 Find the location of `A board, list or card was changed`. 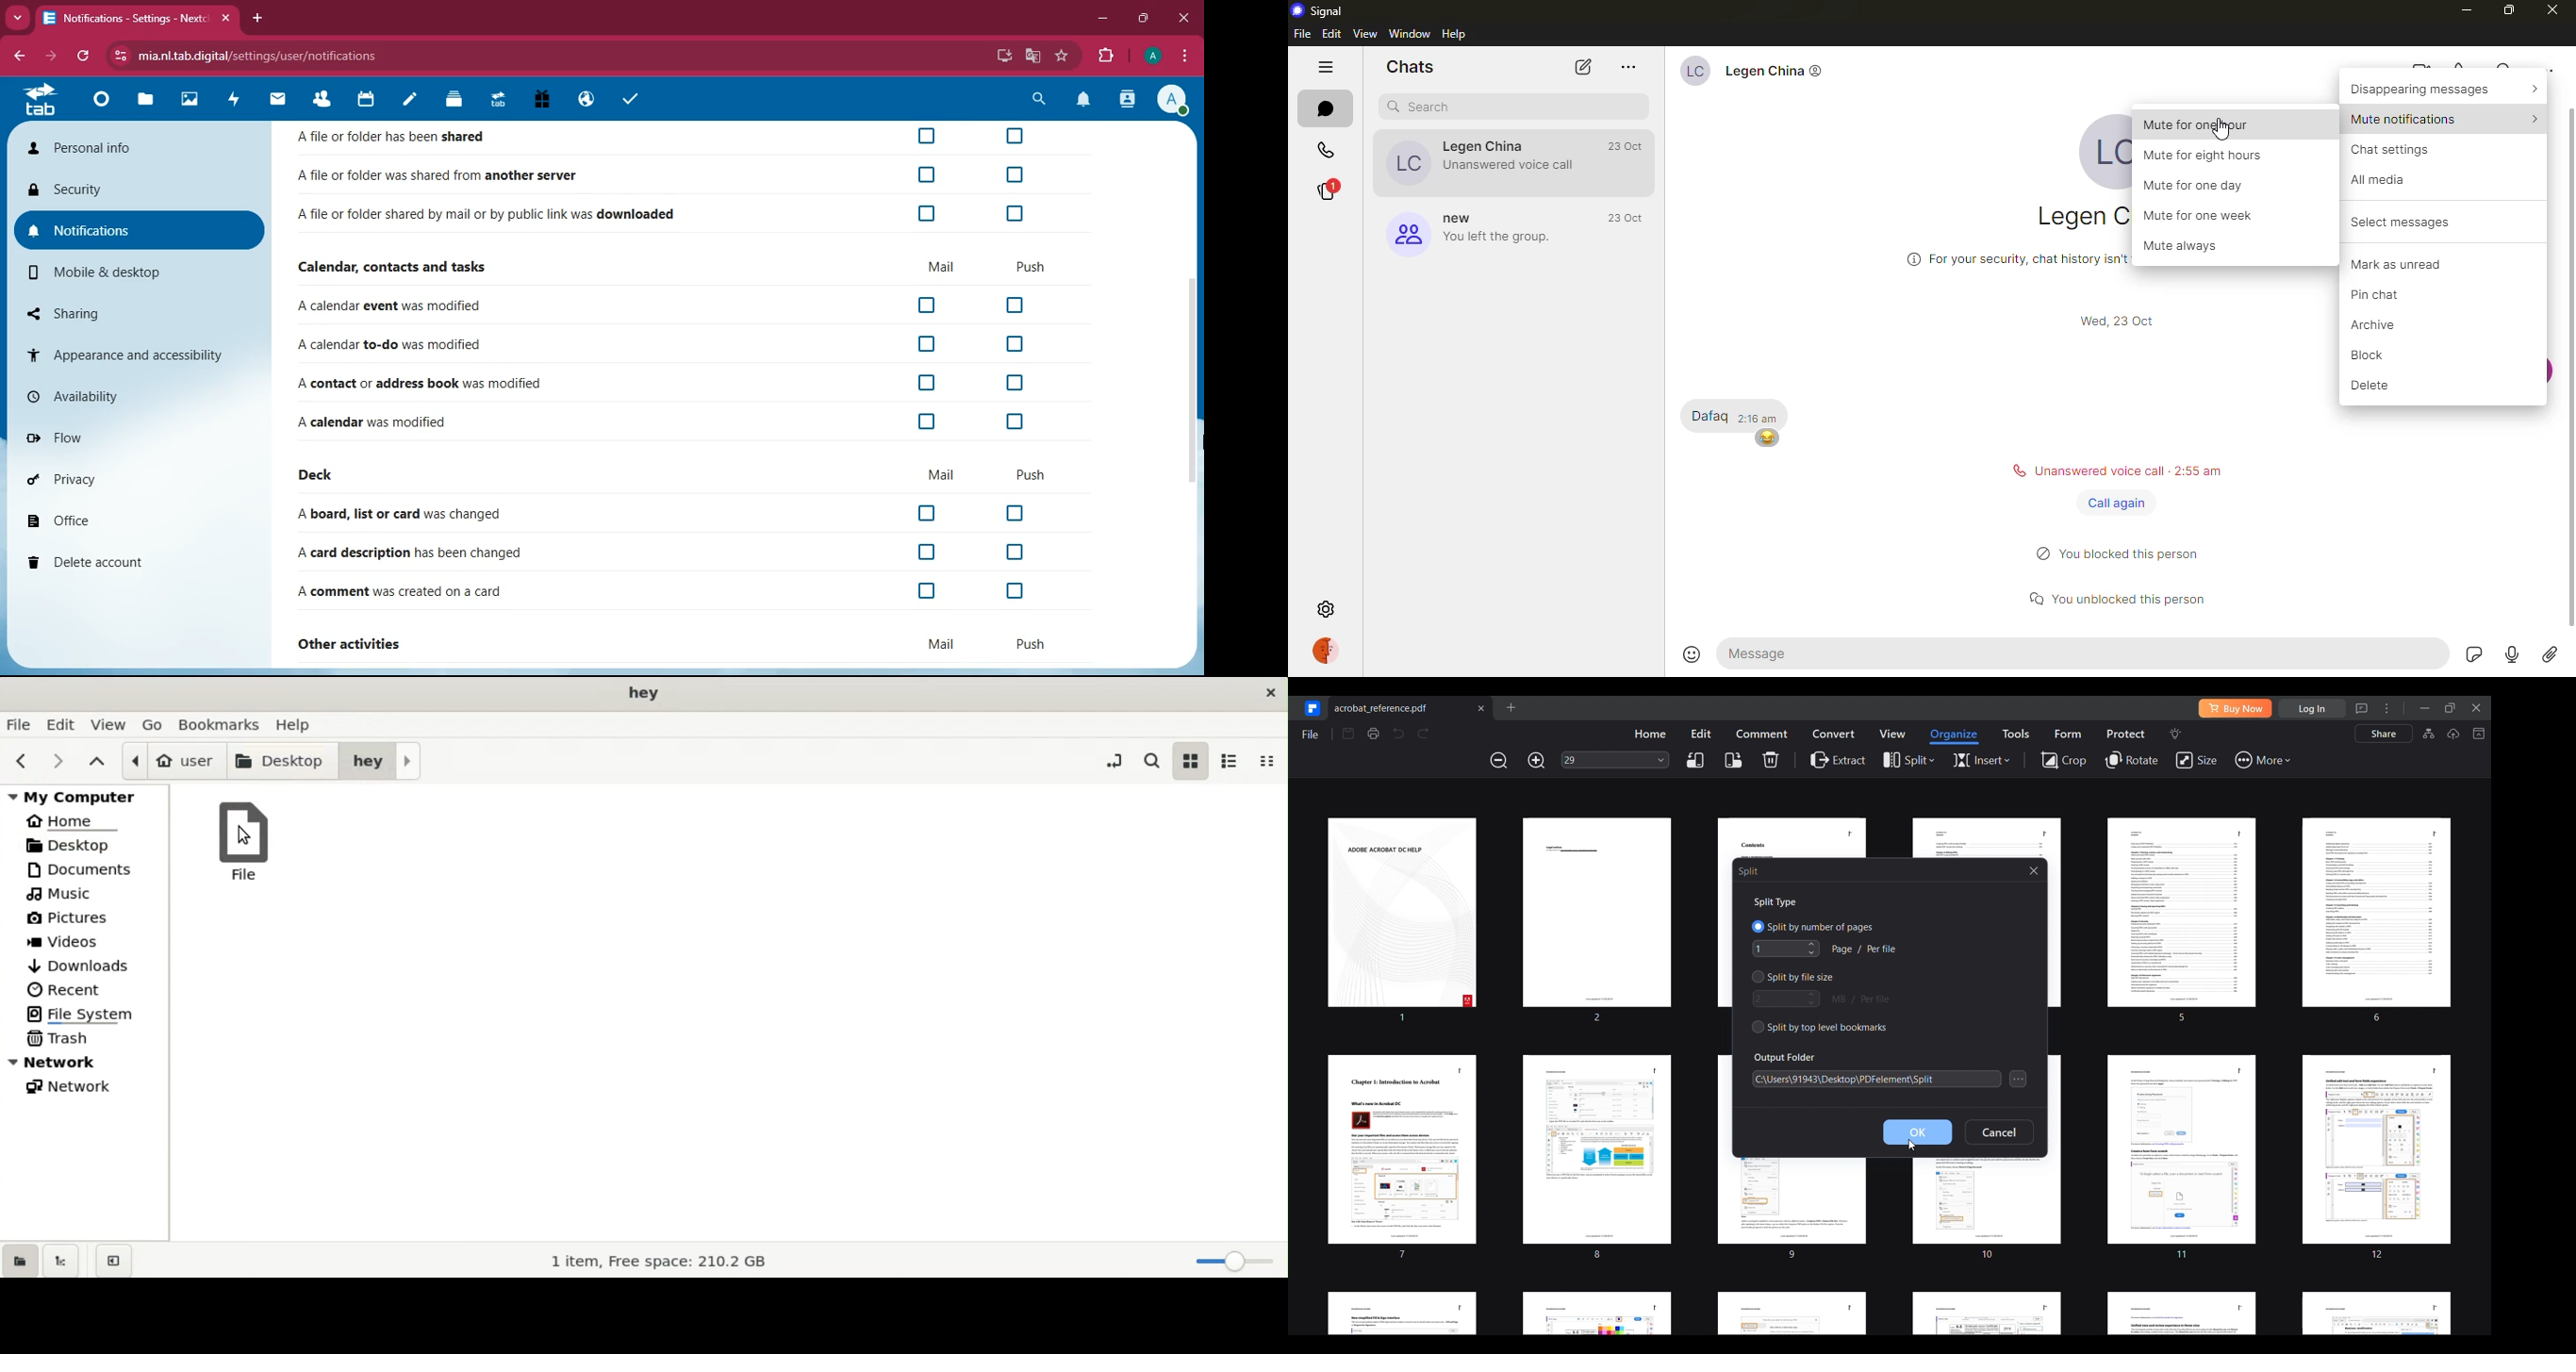

A board, list or card was changed is located at coordinates (408, 512).